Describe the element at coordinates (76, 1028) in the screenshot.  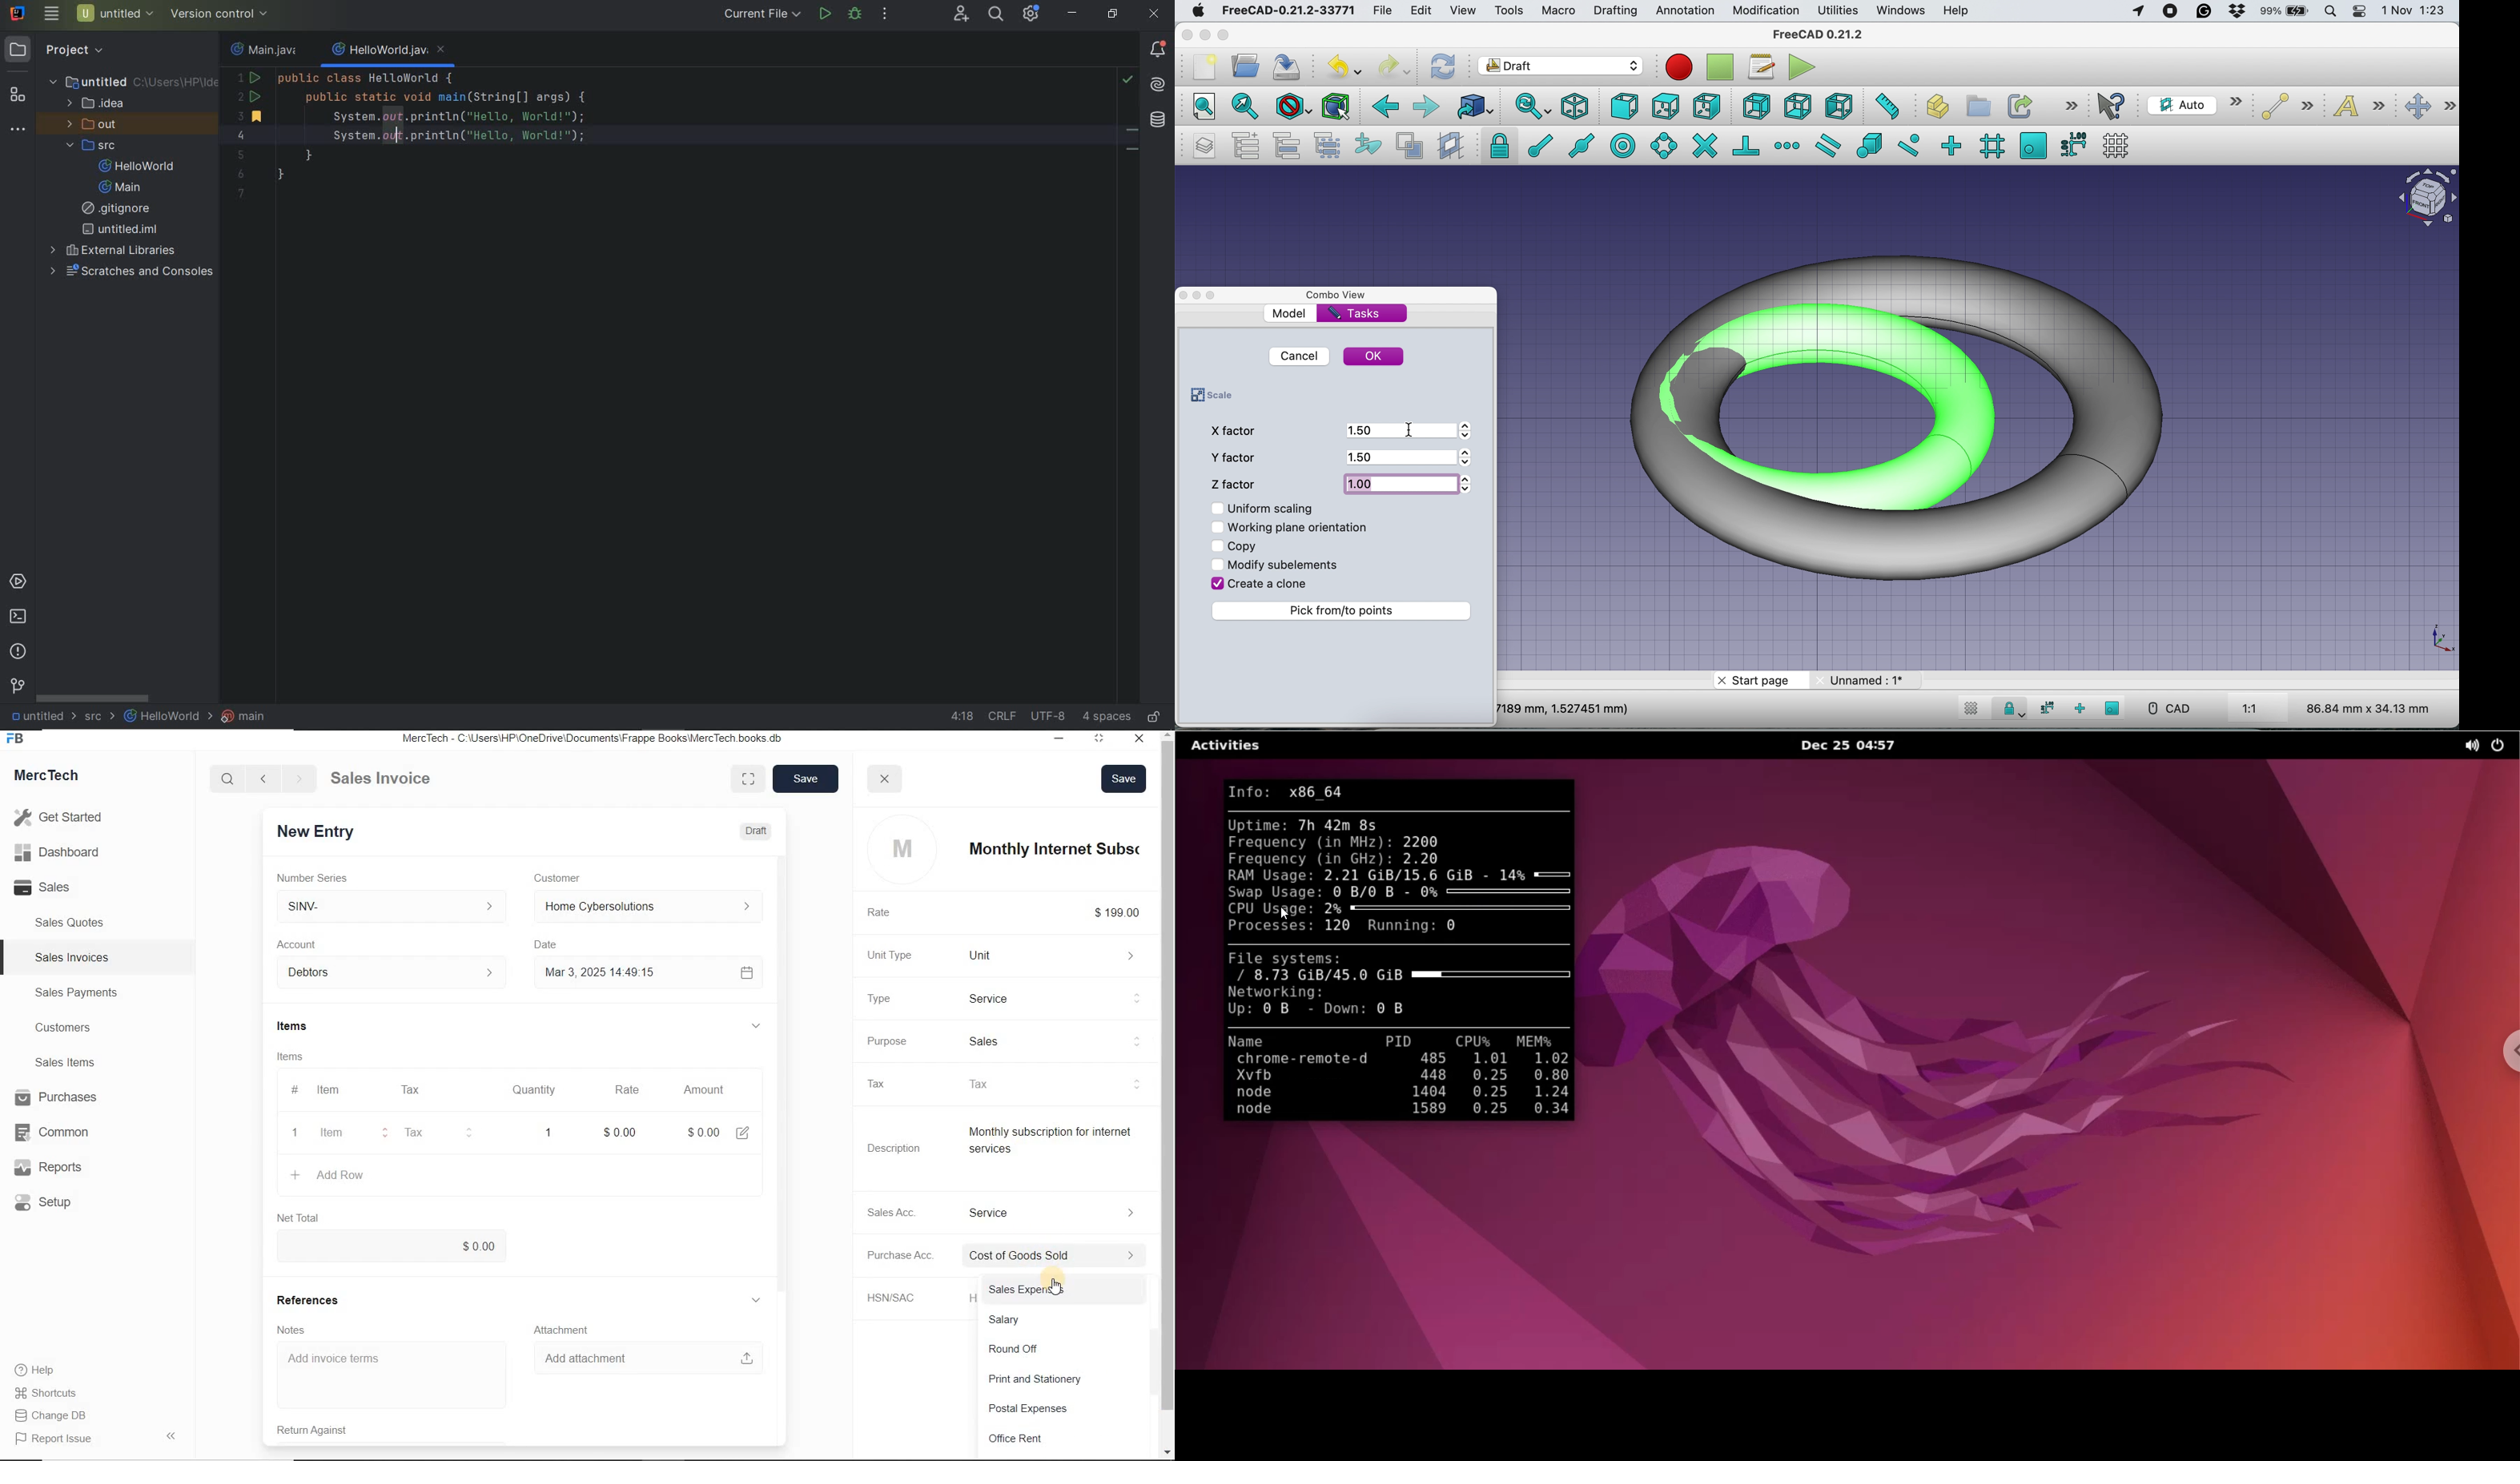
I see `Customers` at that location.